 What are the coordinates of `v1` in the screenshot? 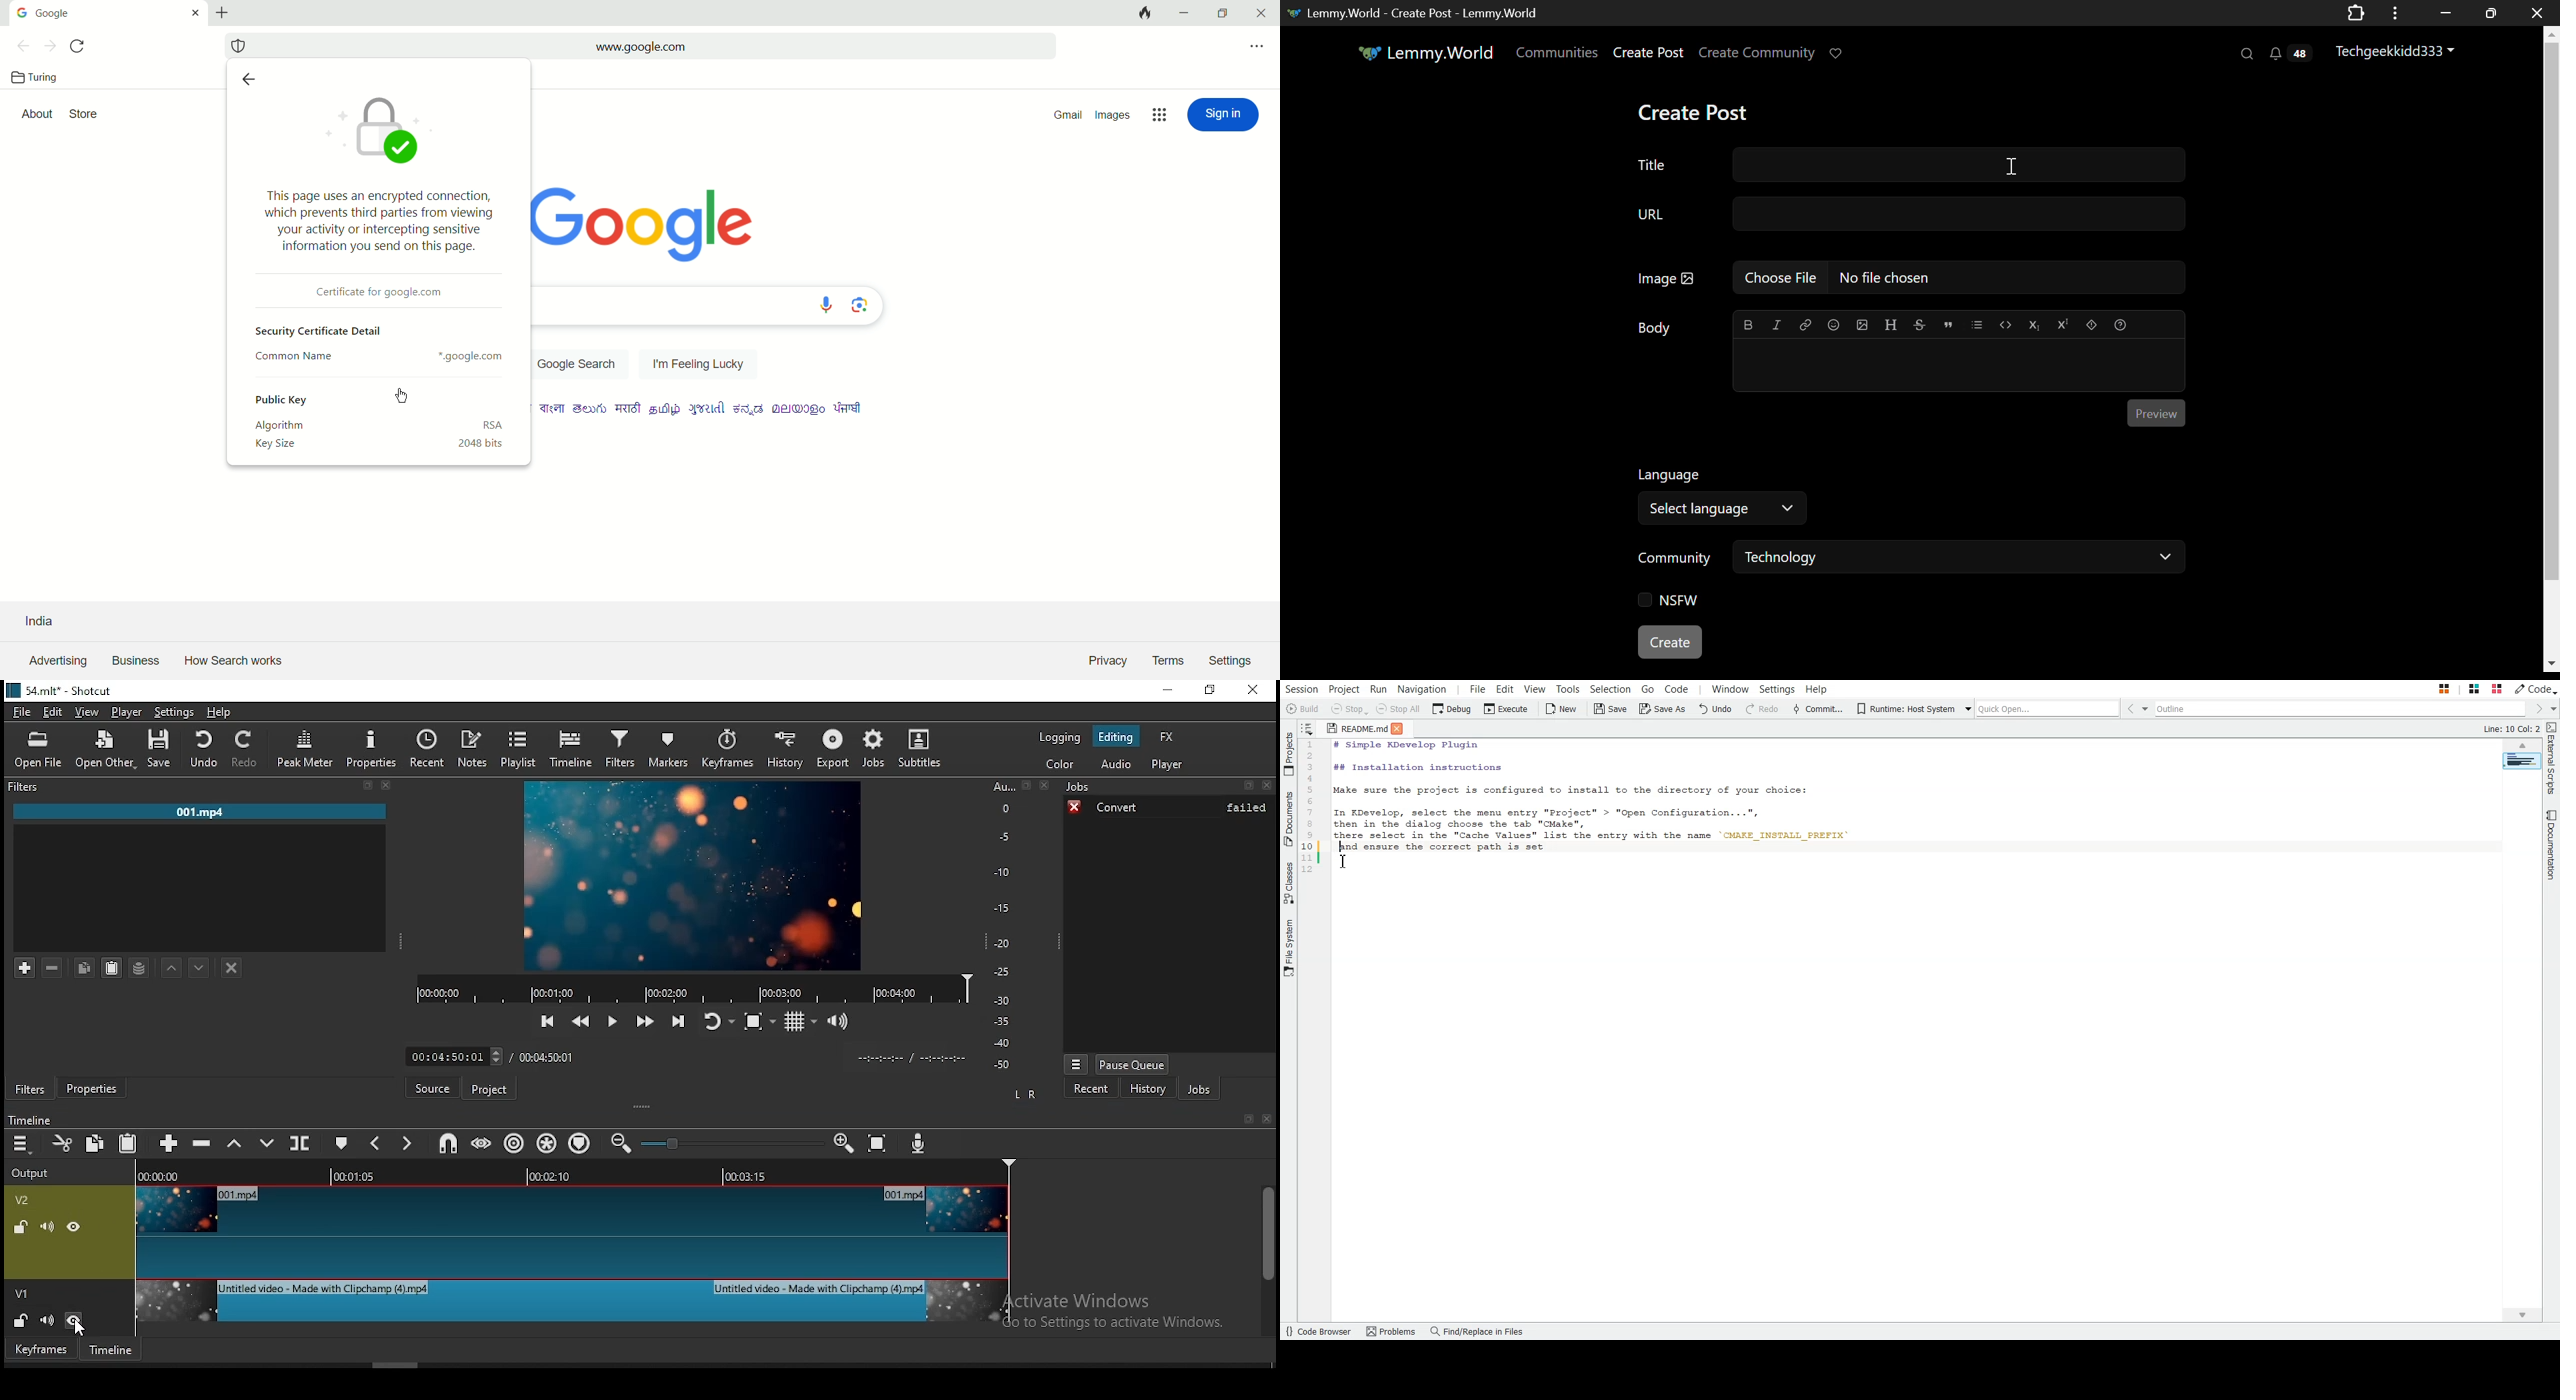 It's located at (22, 1292).